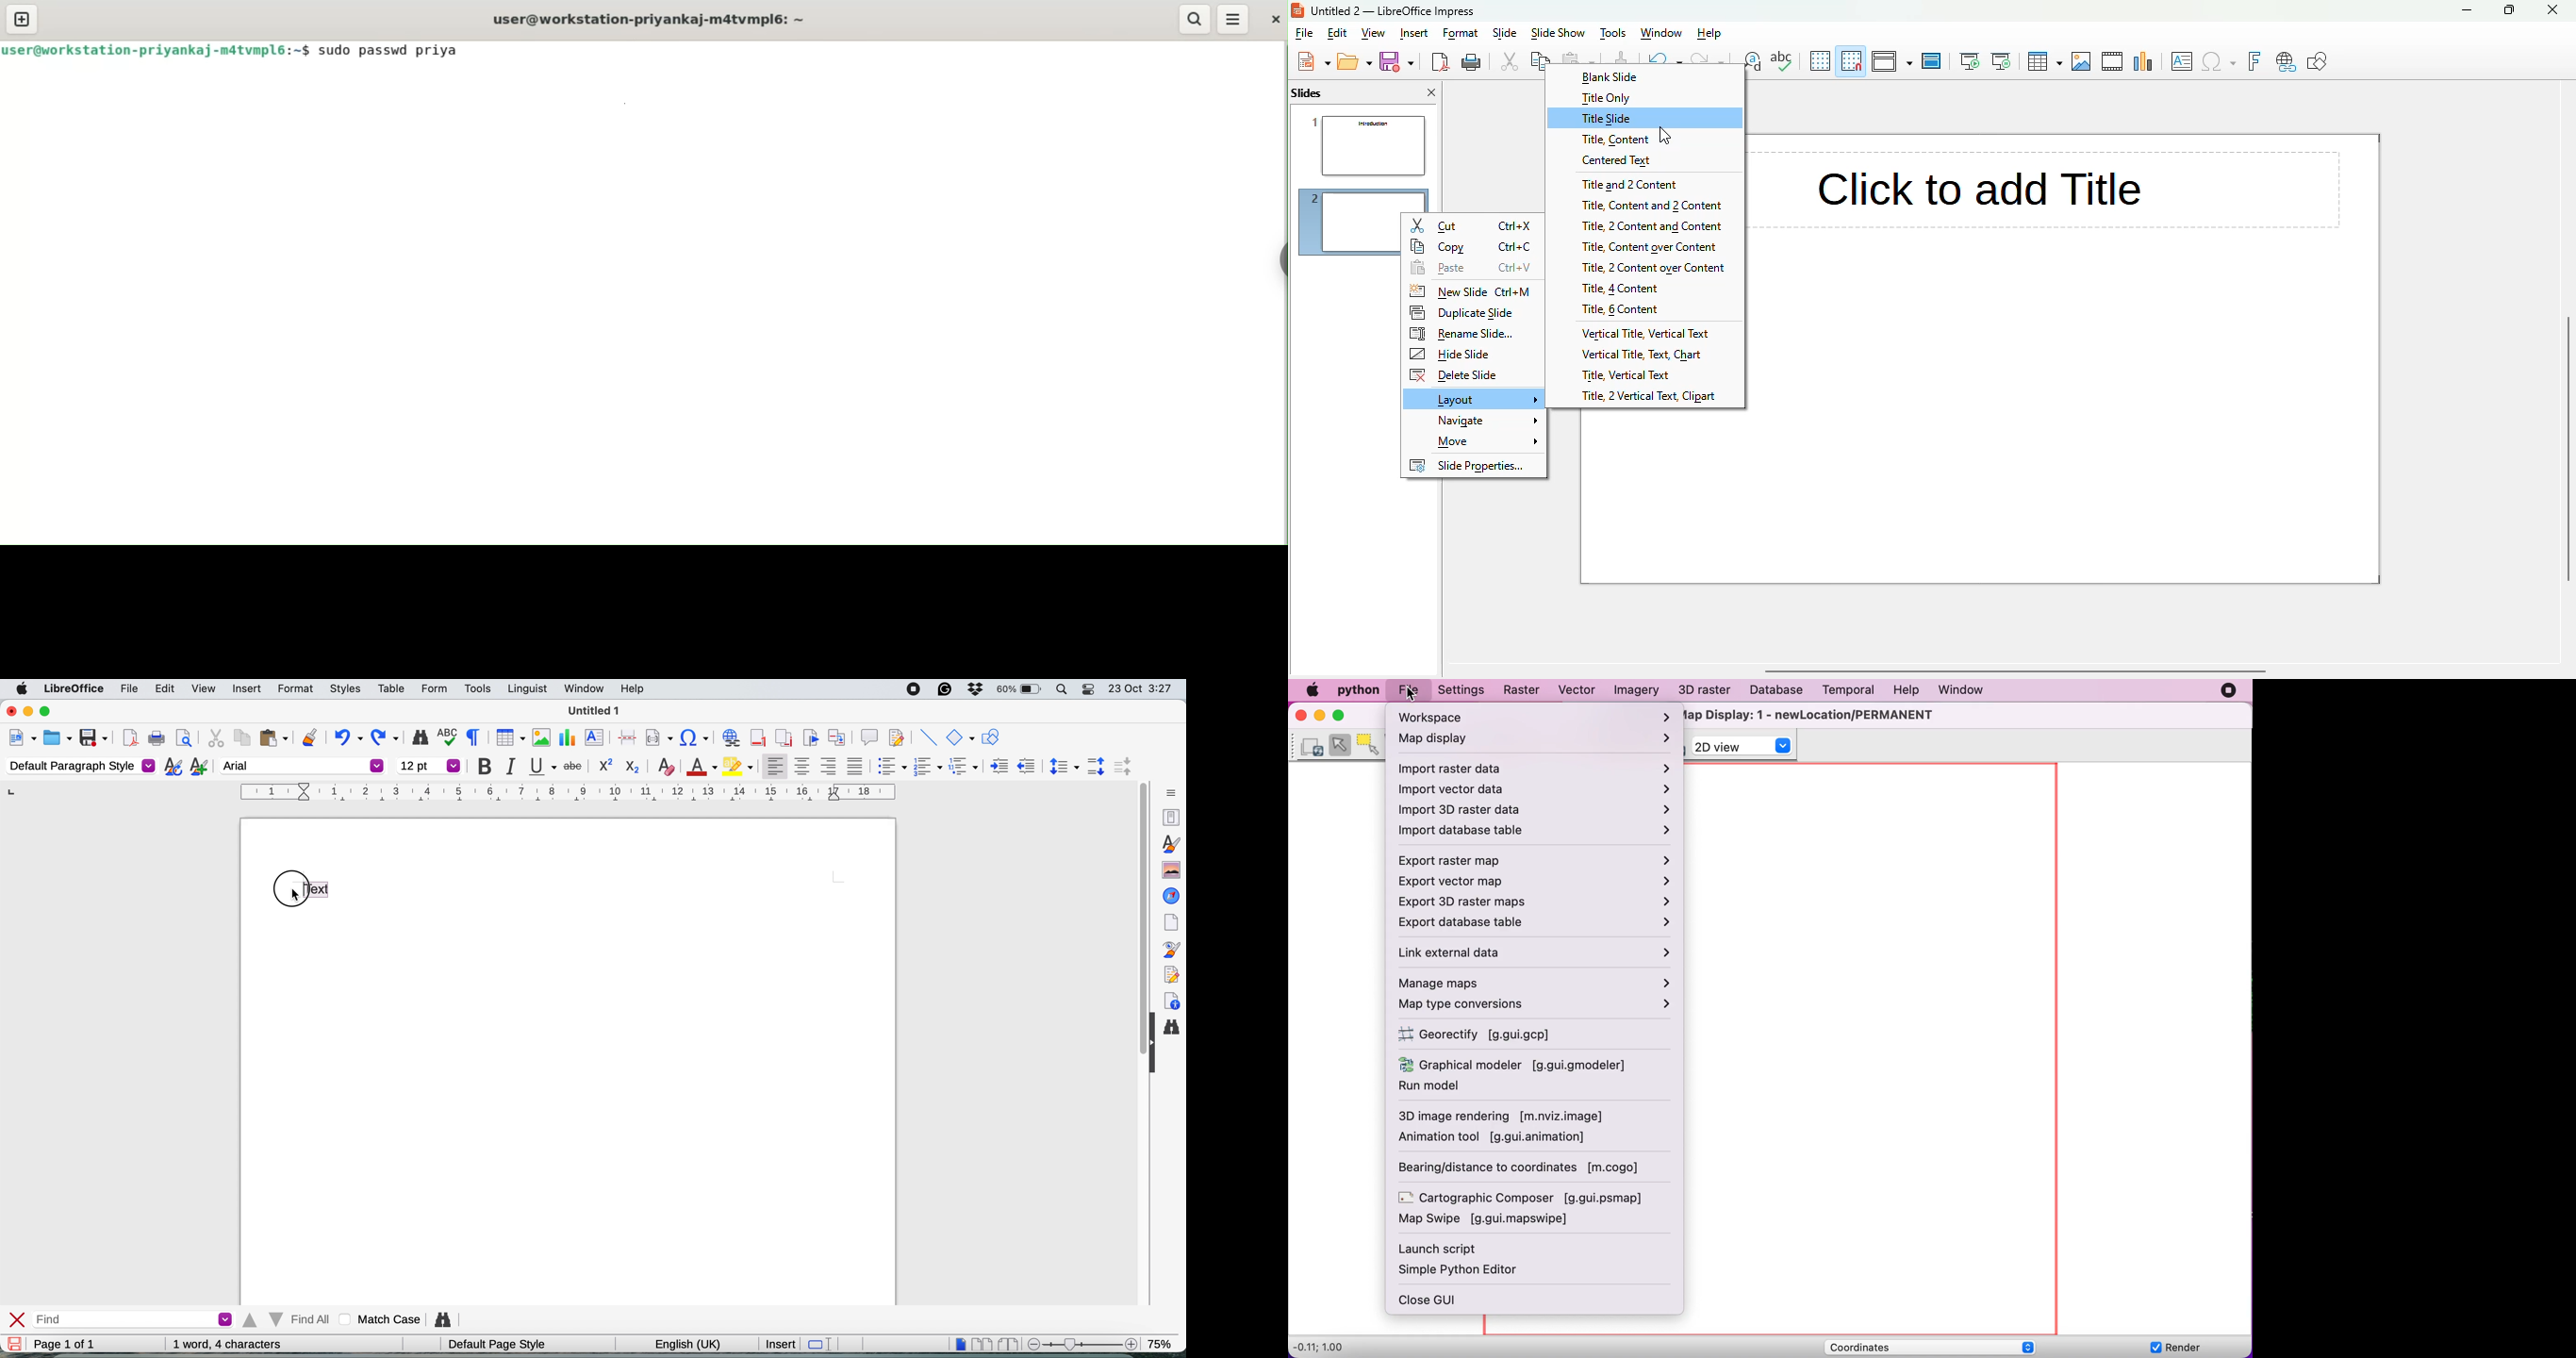 This screenshot has height=1372, width=2576. What do you see at coordinates (1643, 354) in the screenshot?
I see `vertical title, text, chart` at bounding box center [1643, 354].